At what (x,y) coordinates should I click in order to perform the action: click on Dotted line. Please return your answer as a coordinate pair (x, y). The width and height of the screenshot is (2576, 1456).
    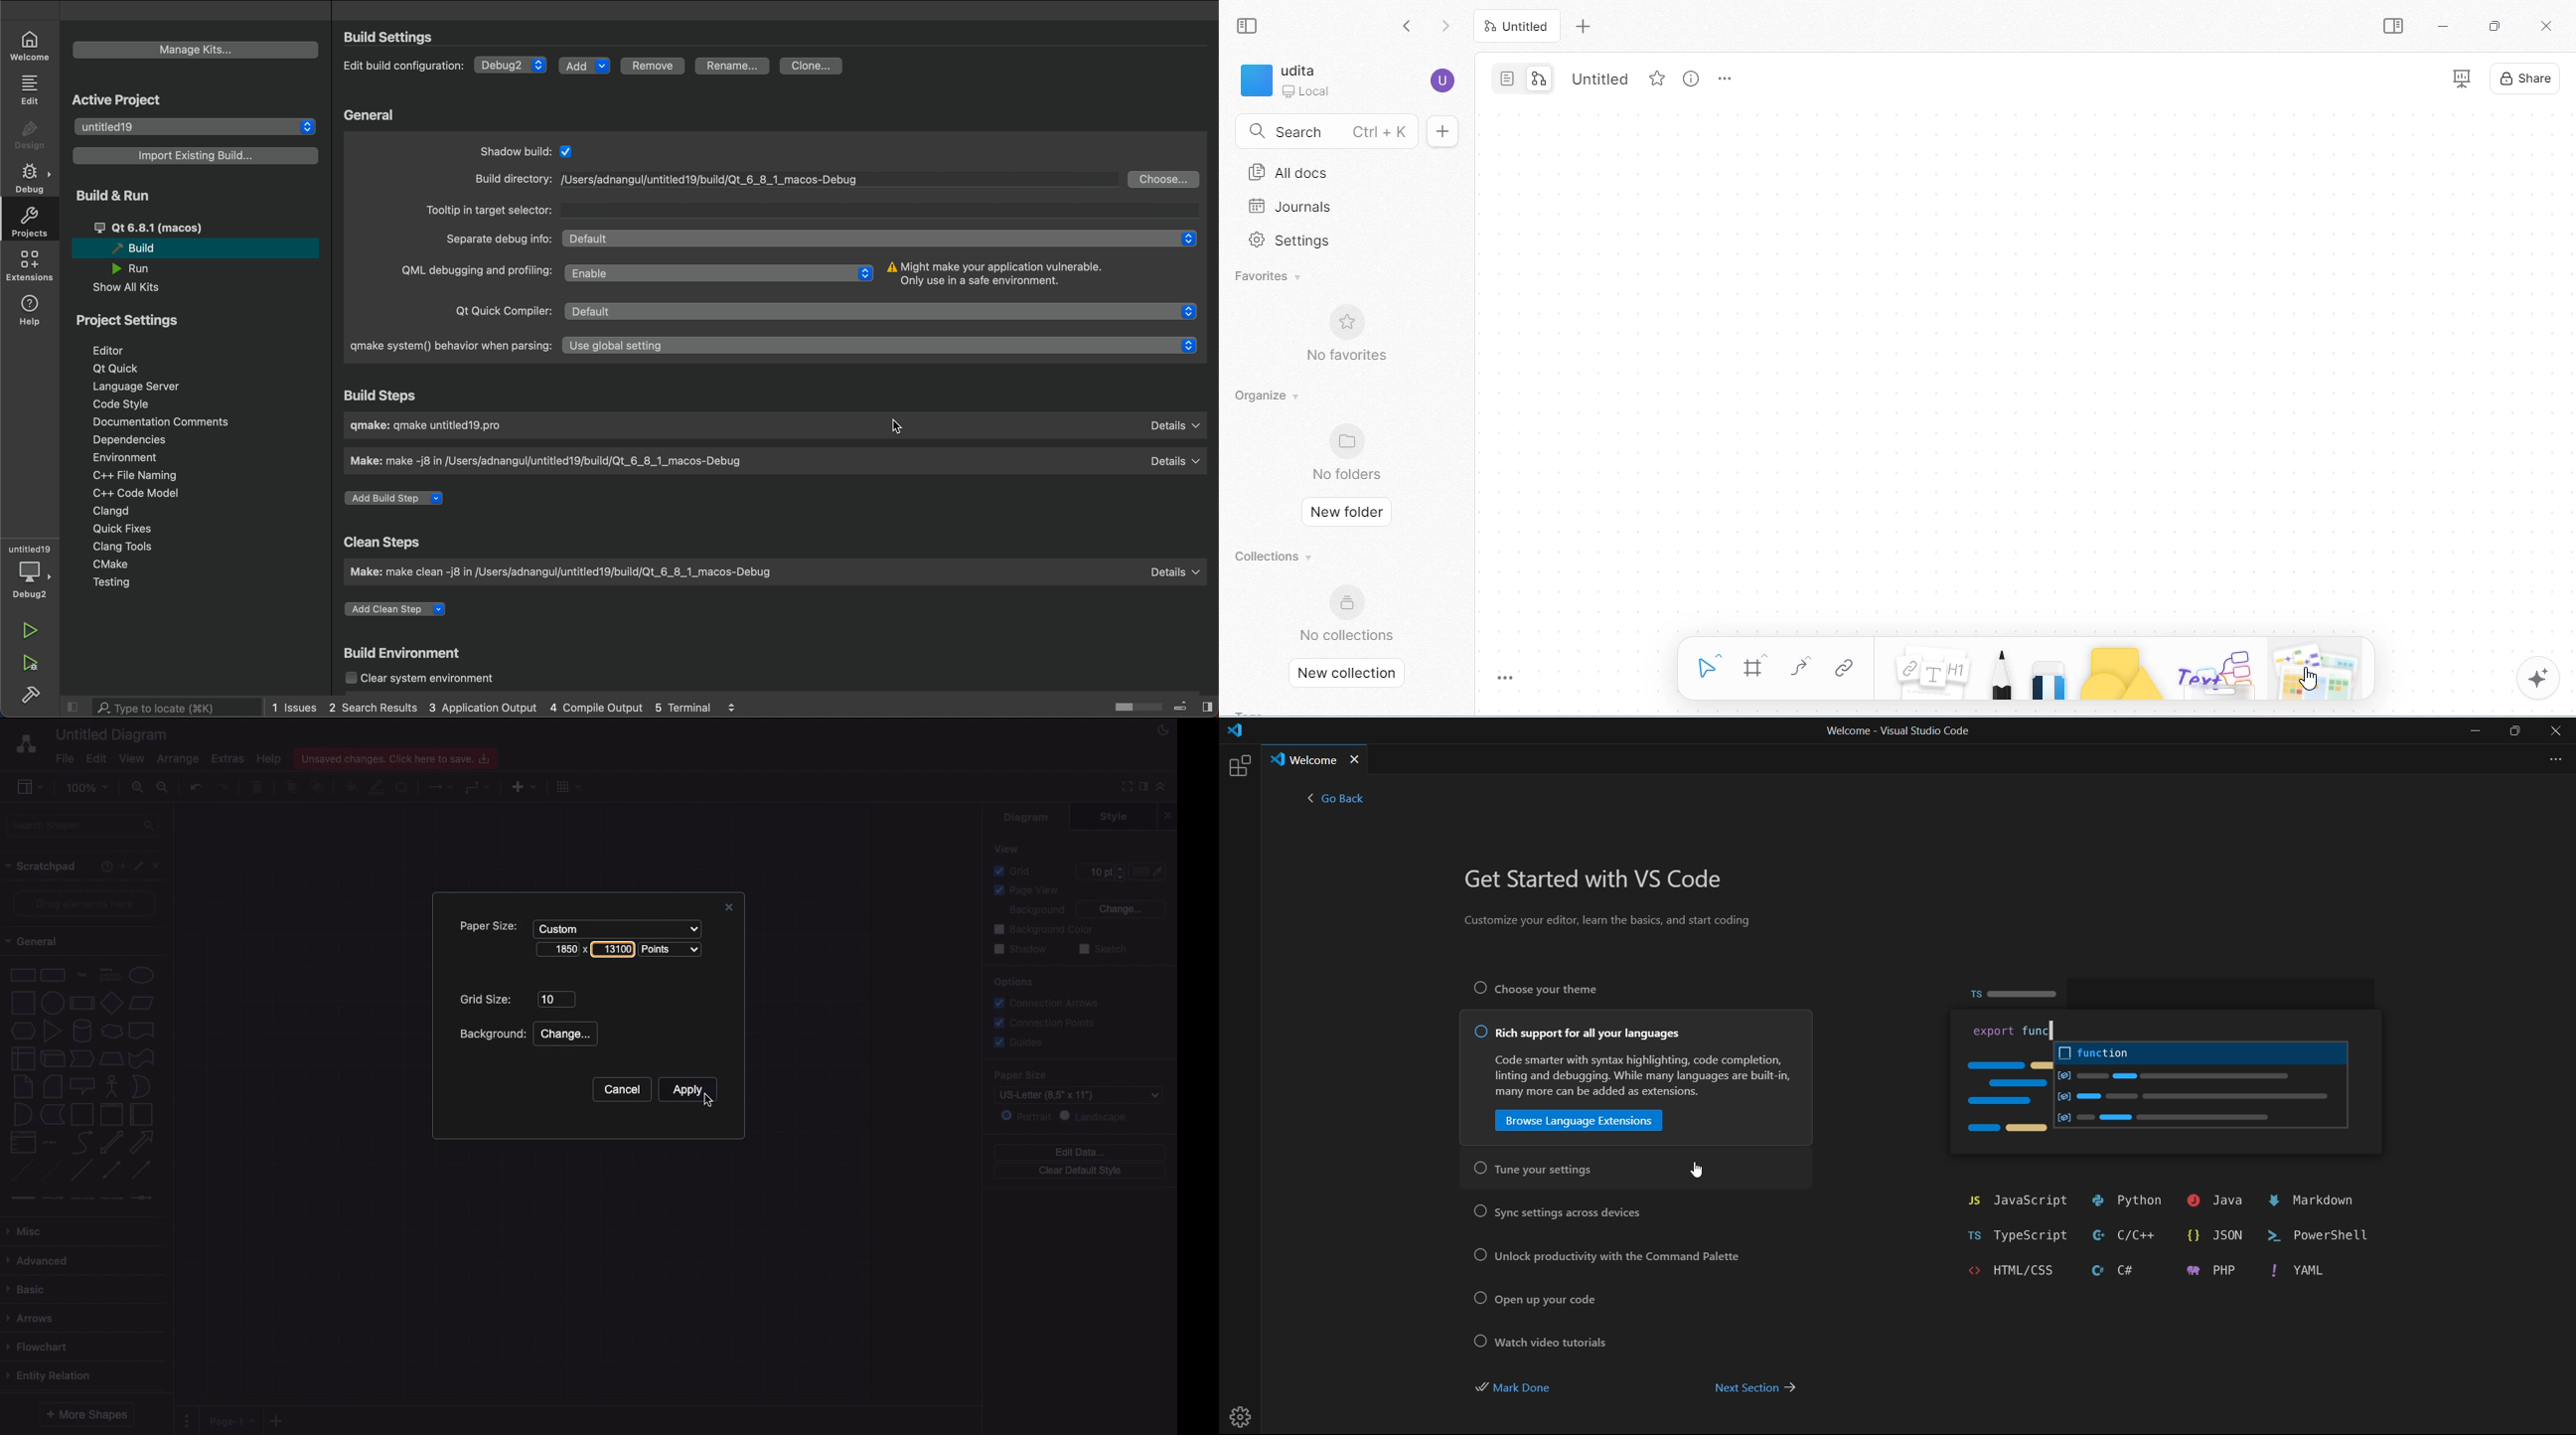
    Looking at the image, I should click on (52, 1172).